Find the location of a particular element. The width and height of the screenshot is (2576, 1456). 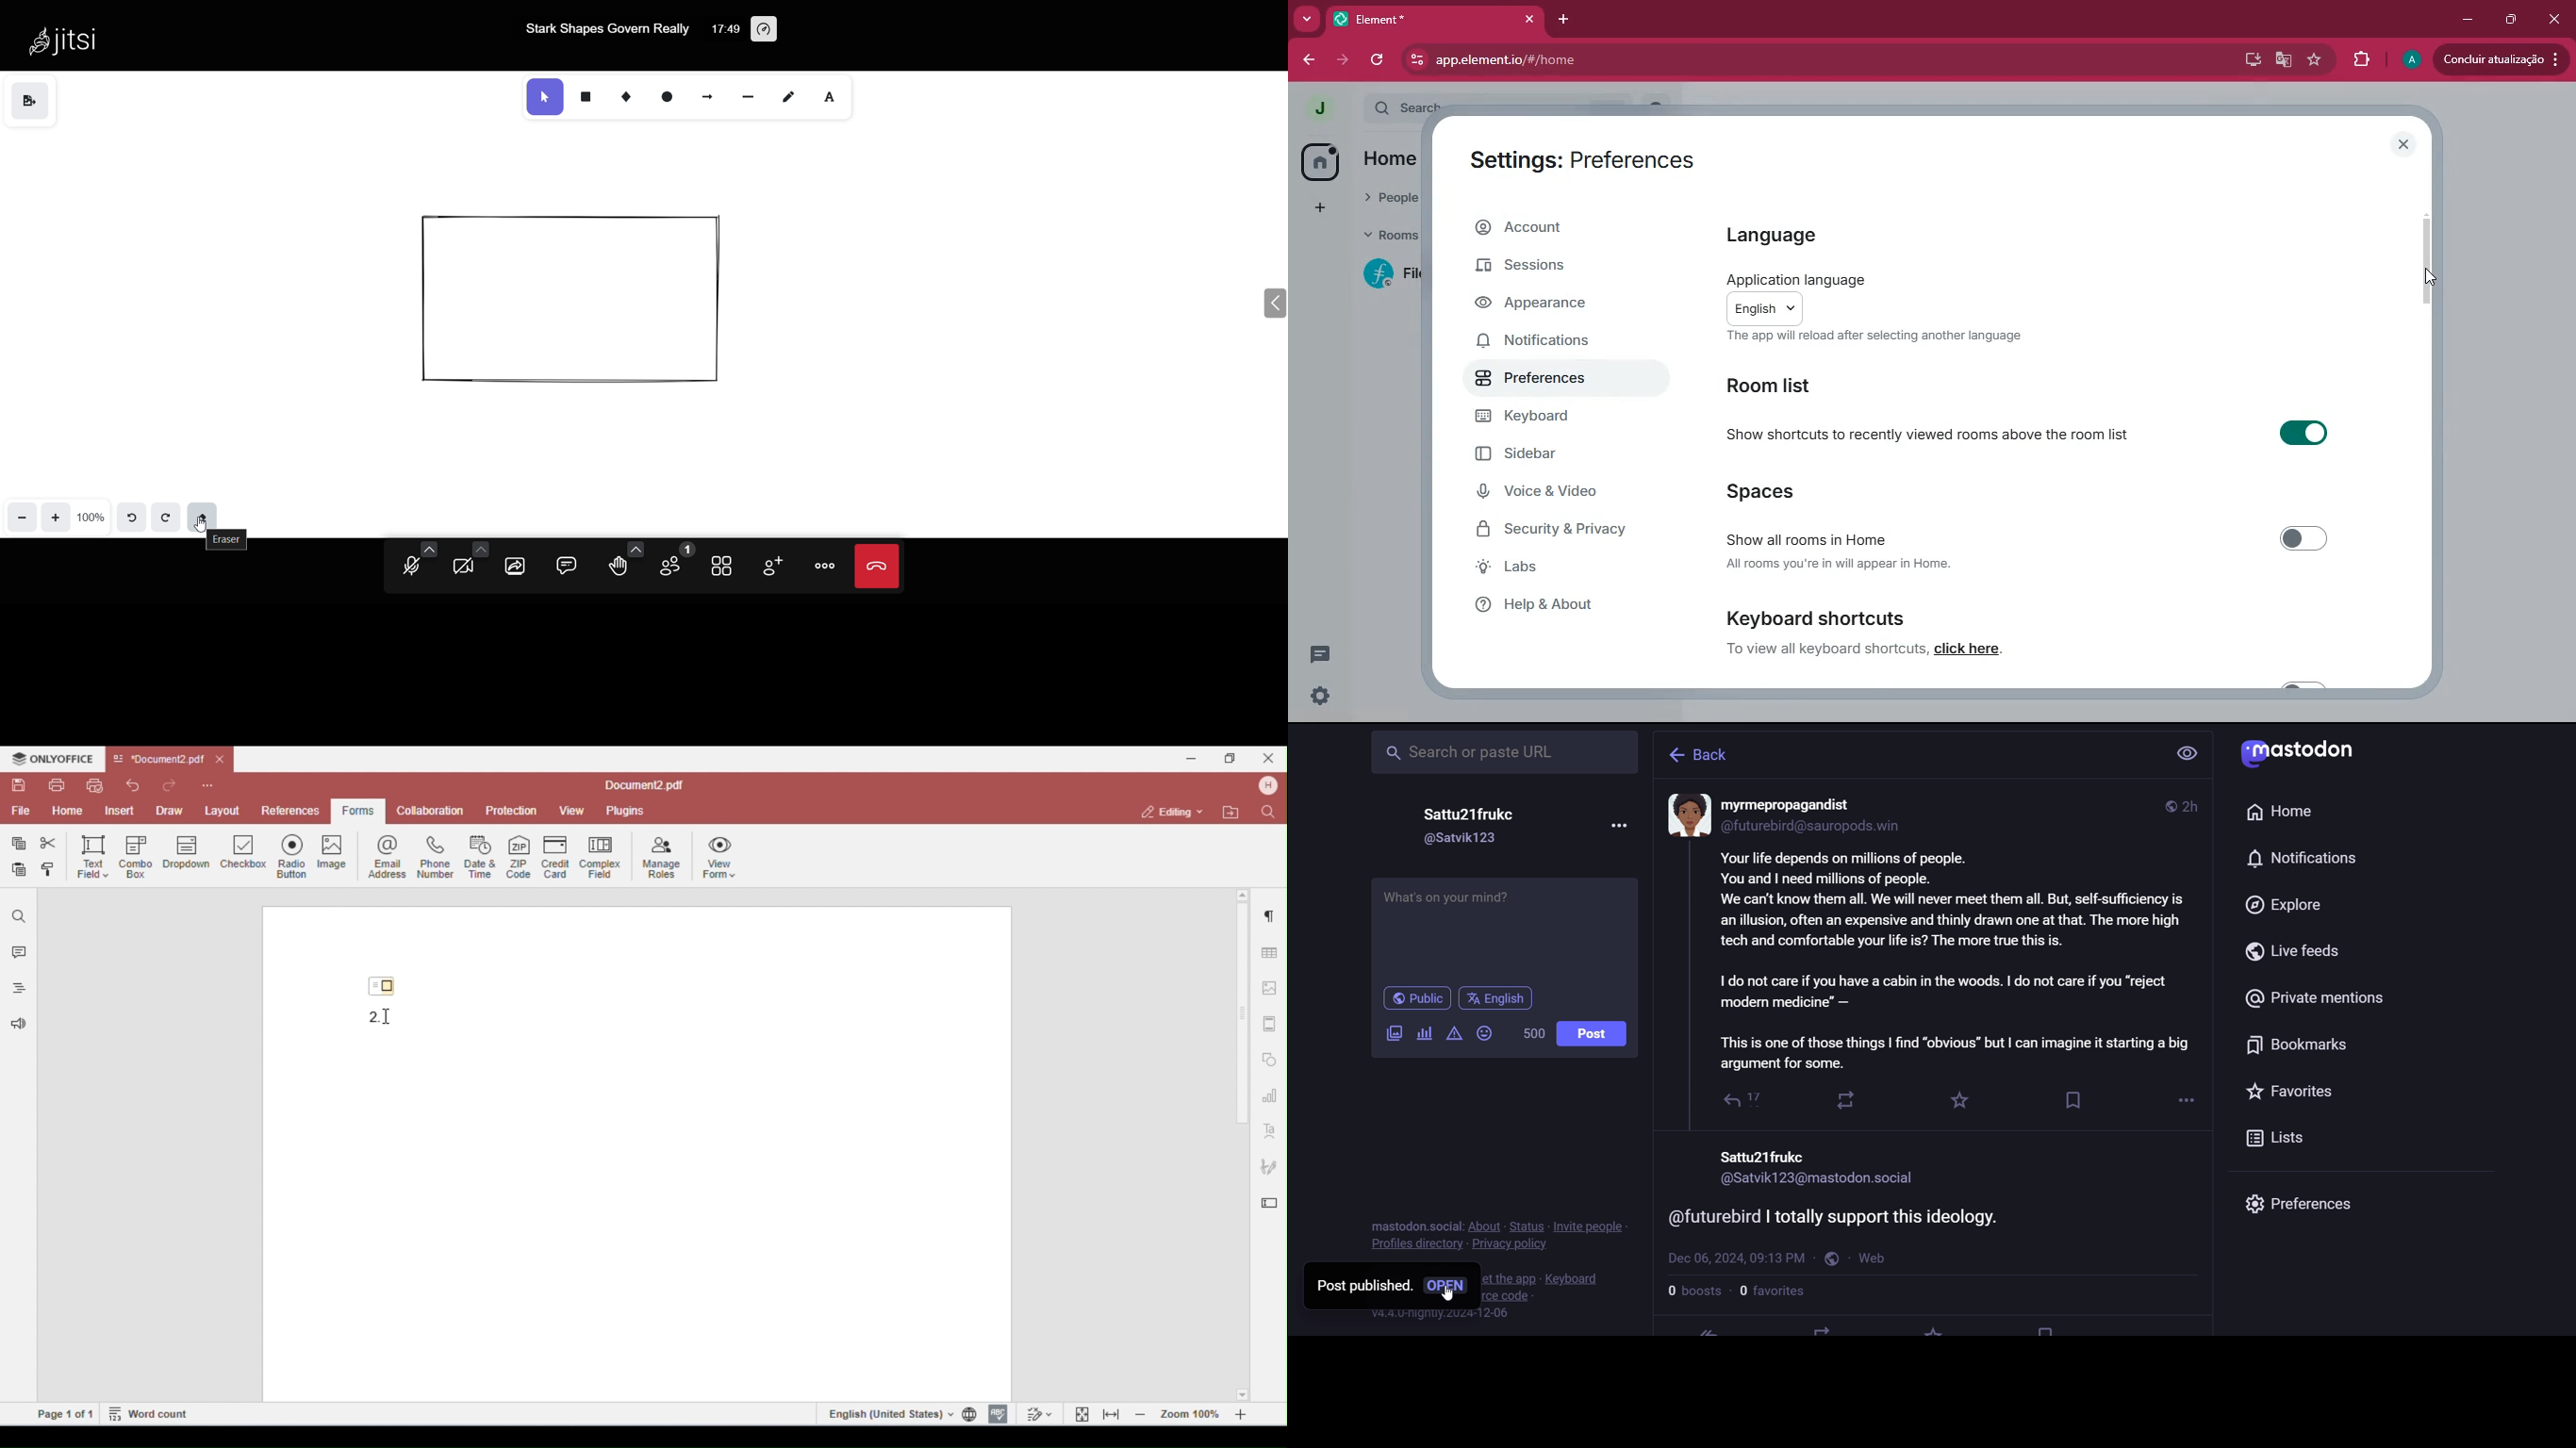

id is located at coordinates (1820, 1178).